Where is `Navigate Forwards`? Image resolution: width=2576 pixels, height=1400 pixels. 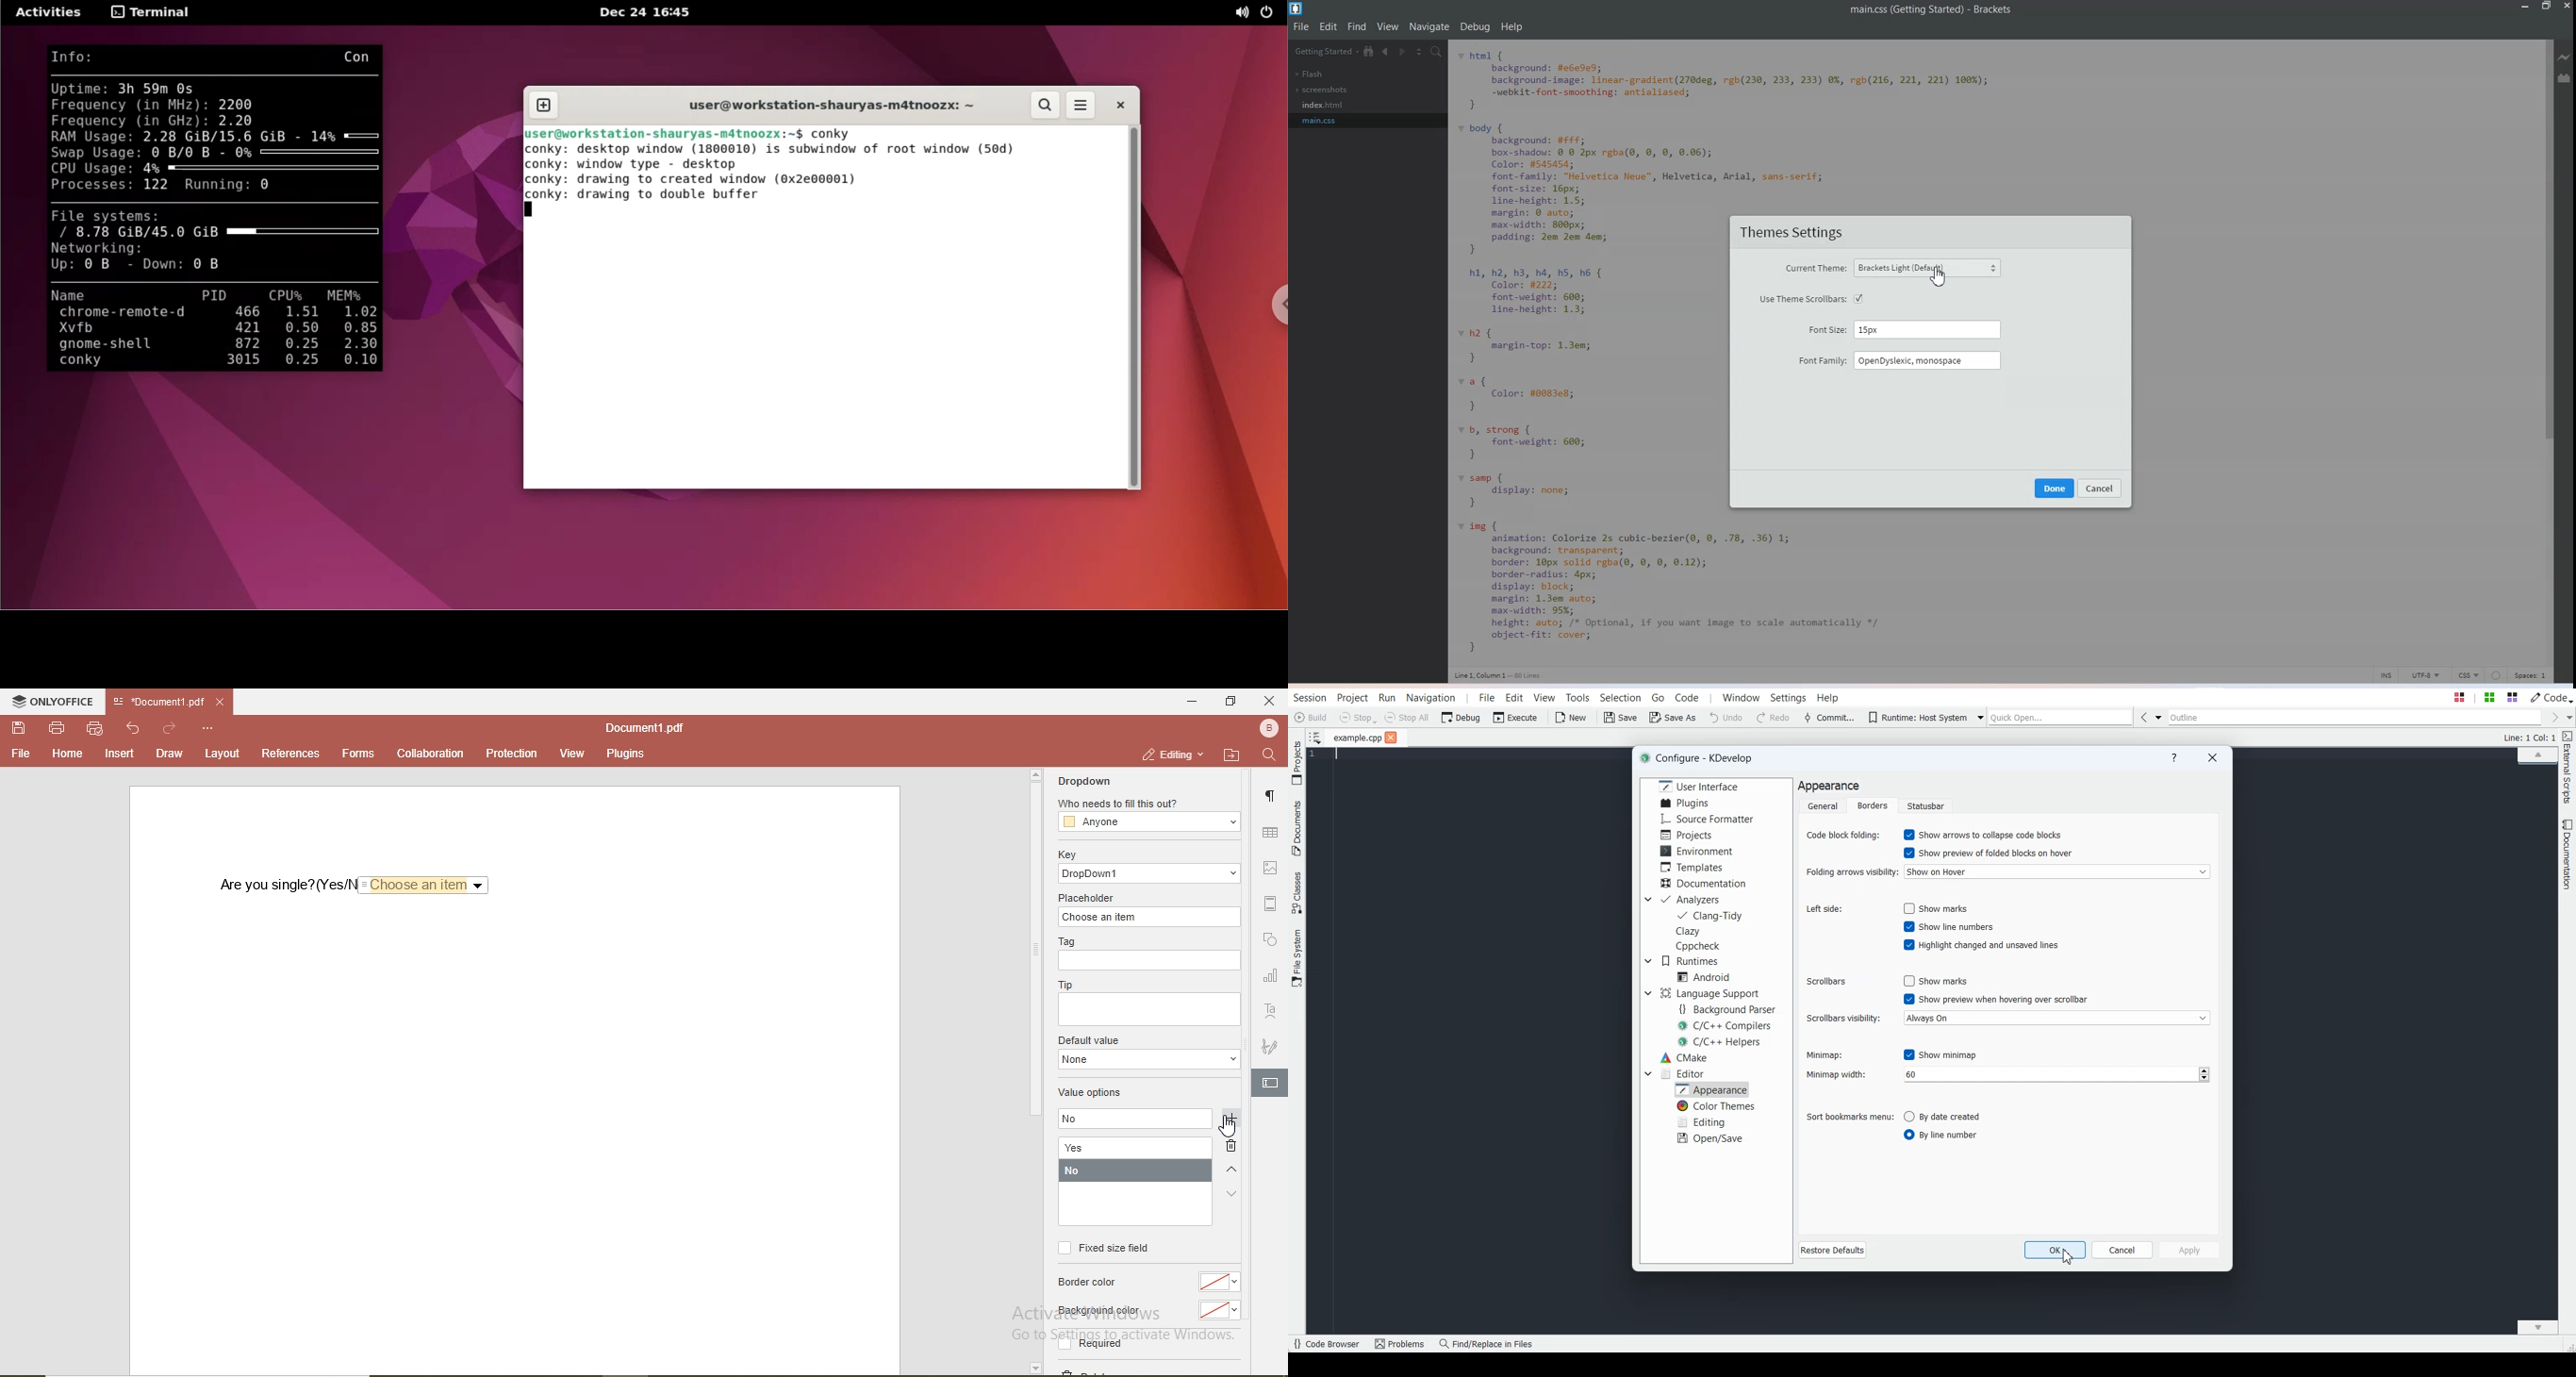 Navigate Forwards is located at coordinates (1400, 52).